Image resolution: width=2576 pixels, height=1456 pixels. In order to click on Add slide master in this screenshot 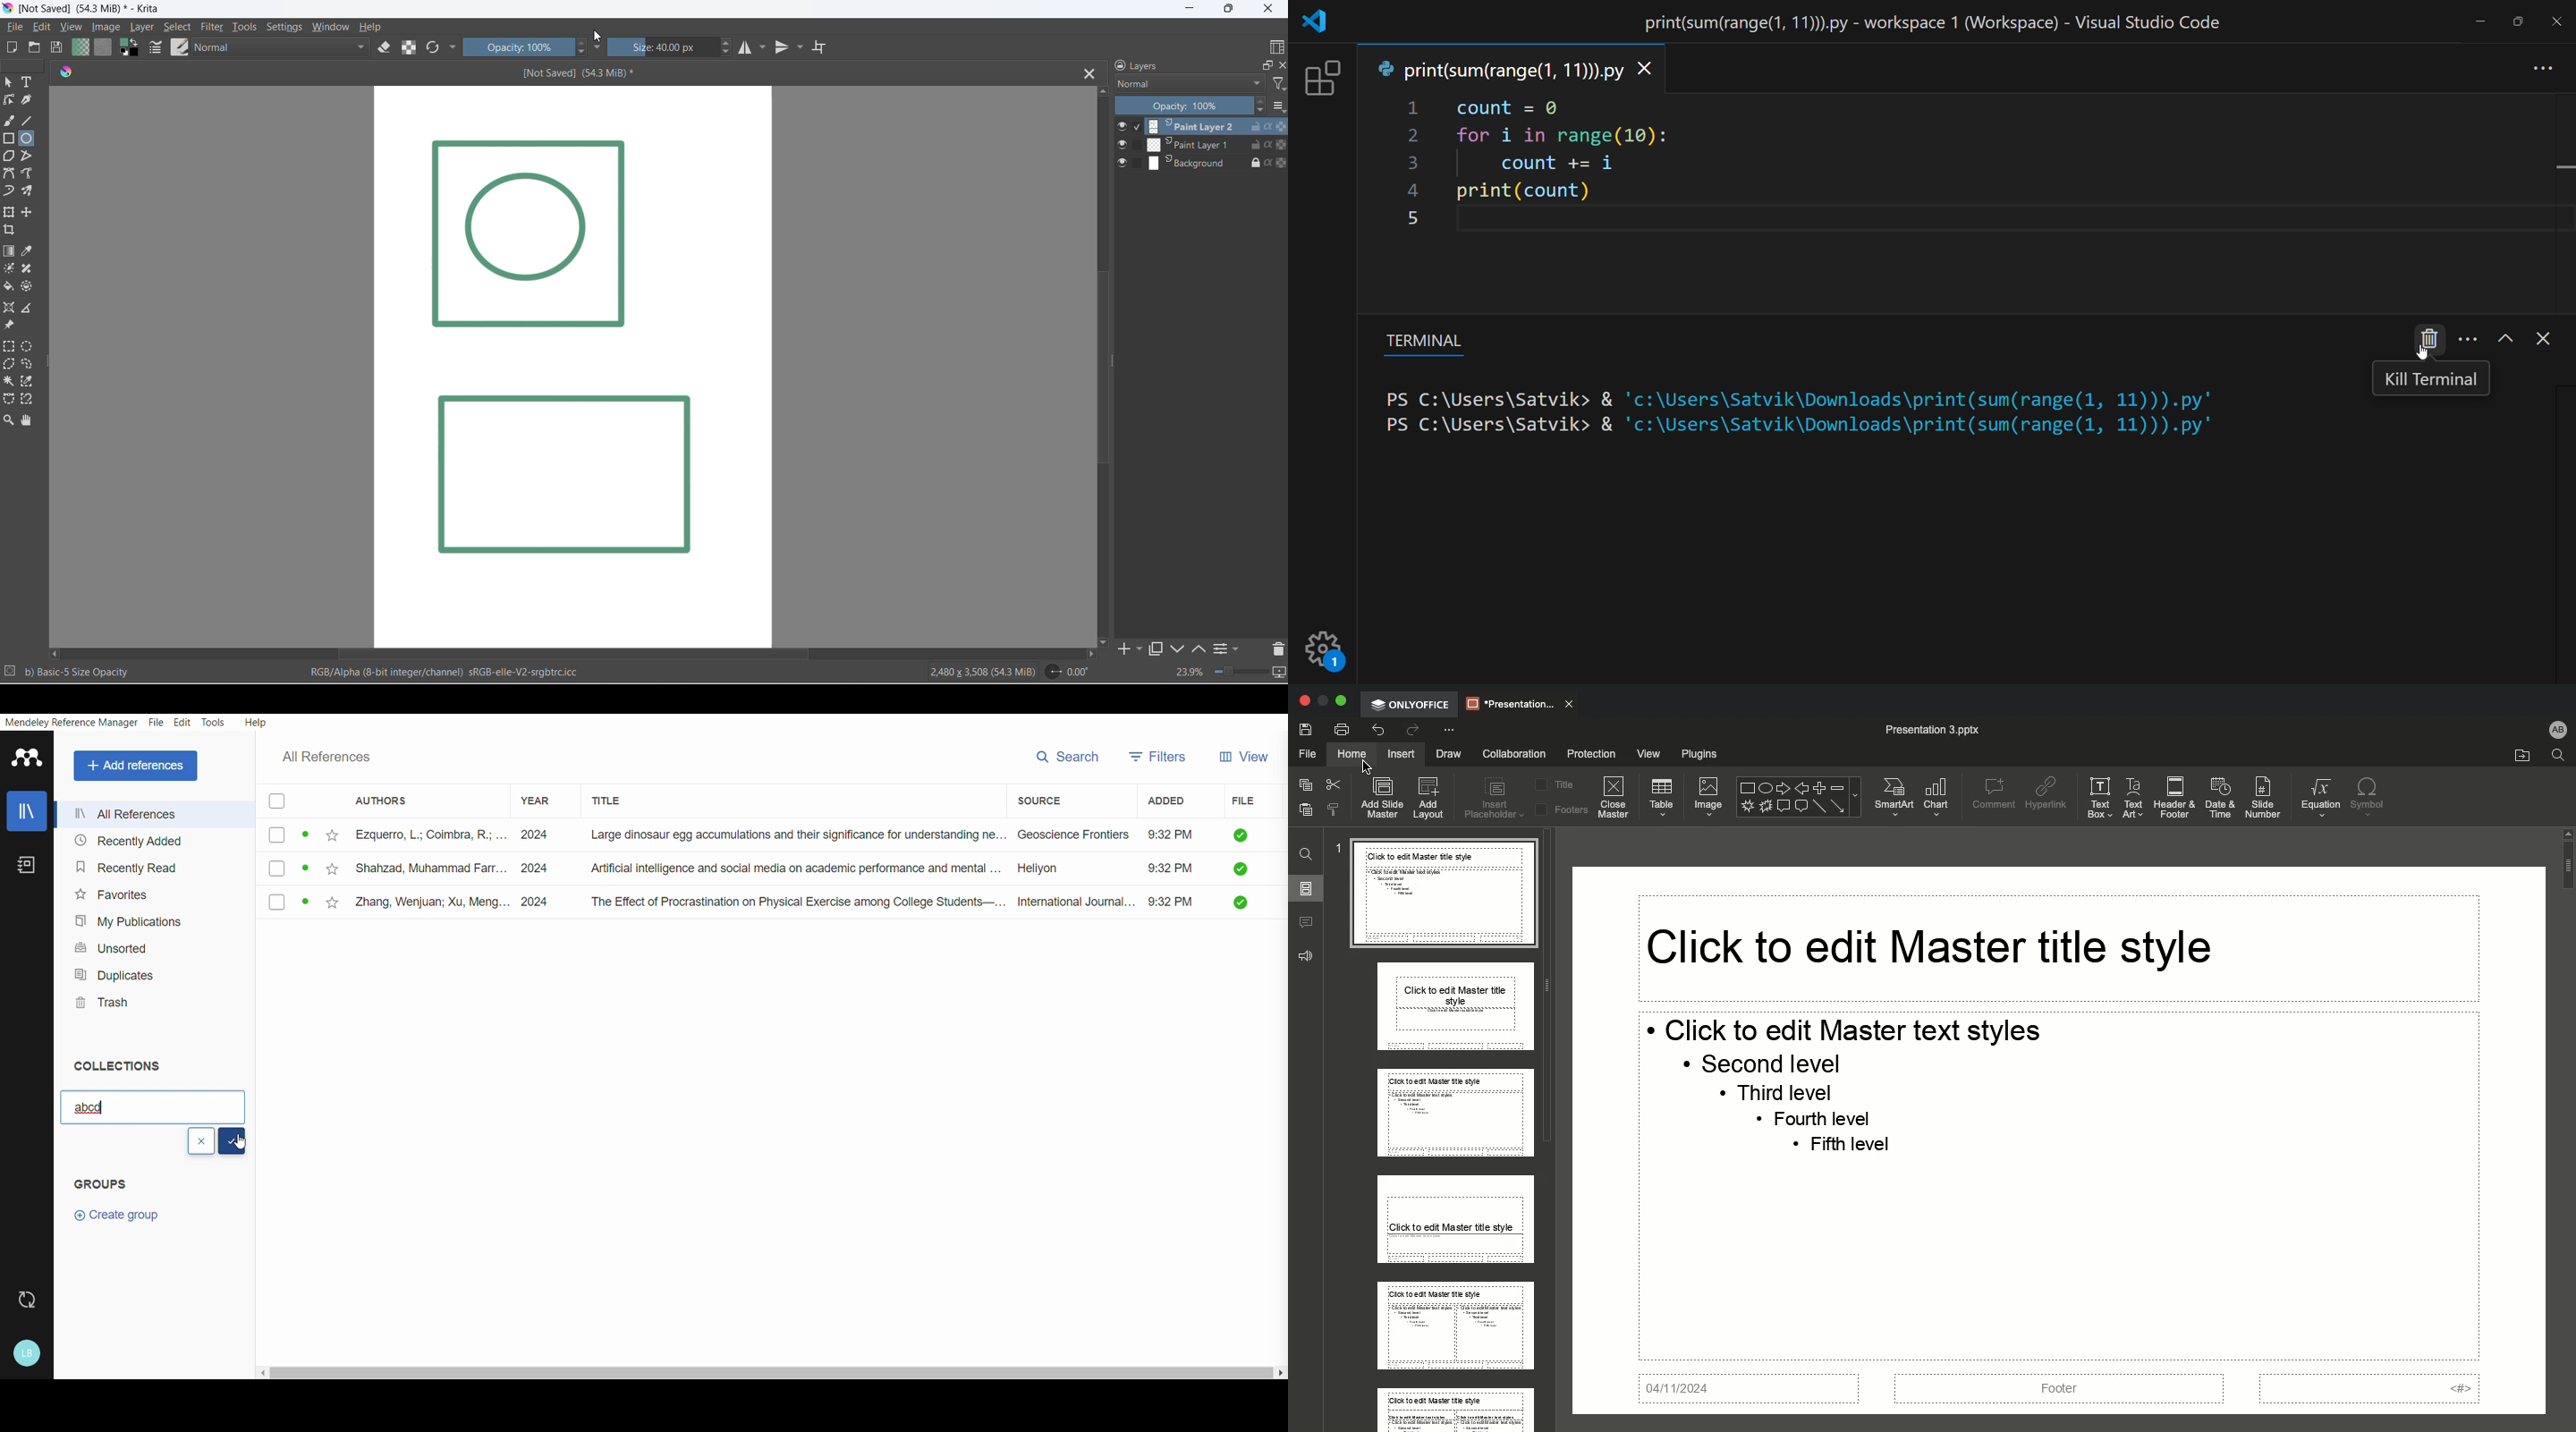, I will do `click(1380, 797)`.